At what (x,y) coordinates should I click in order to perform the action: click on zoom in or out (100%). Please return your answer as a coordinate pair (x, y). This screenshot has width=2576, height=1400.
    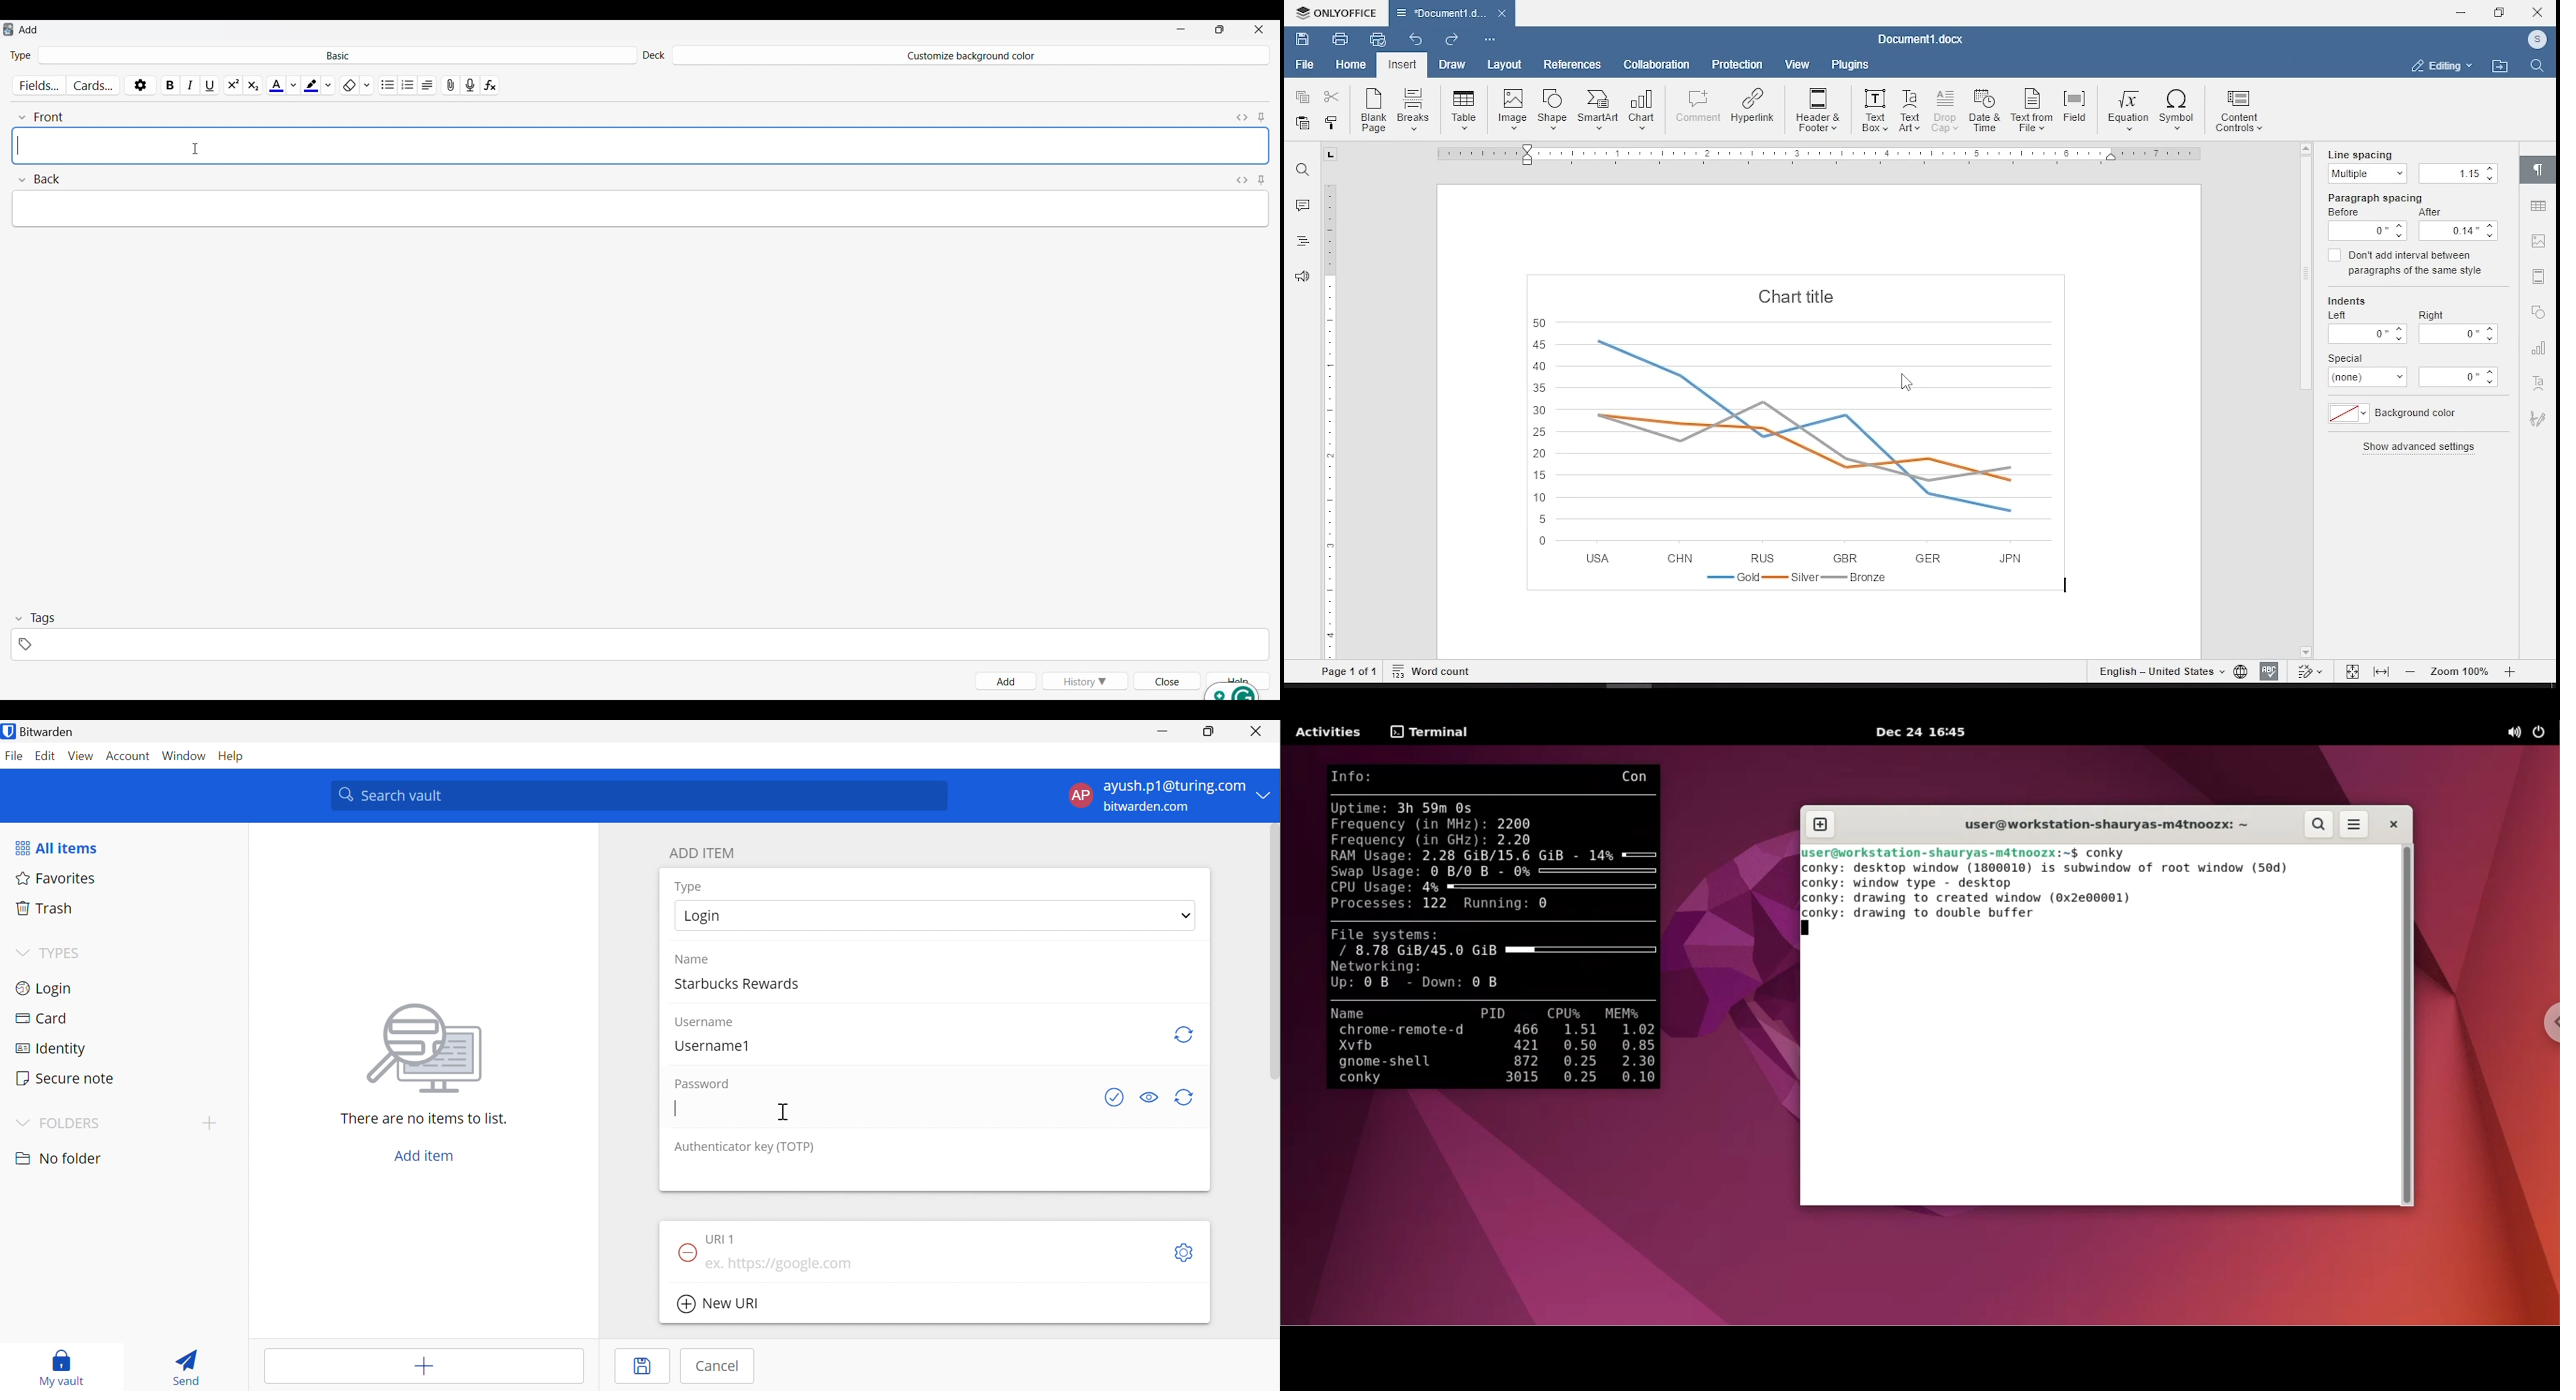
    Looking at the image, I should click on (2461, 670).